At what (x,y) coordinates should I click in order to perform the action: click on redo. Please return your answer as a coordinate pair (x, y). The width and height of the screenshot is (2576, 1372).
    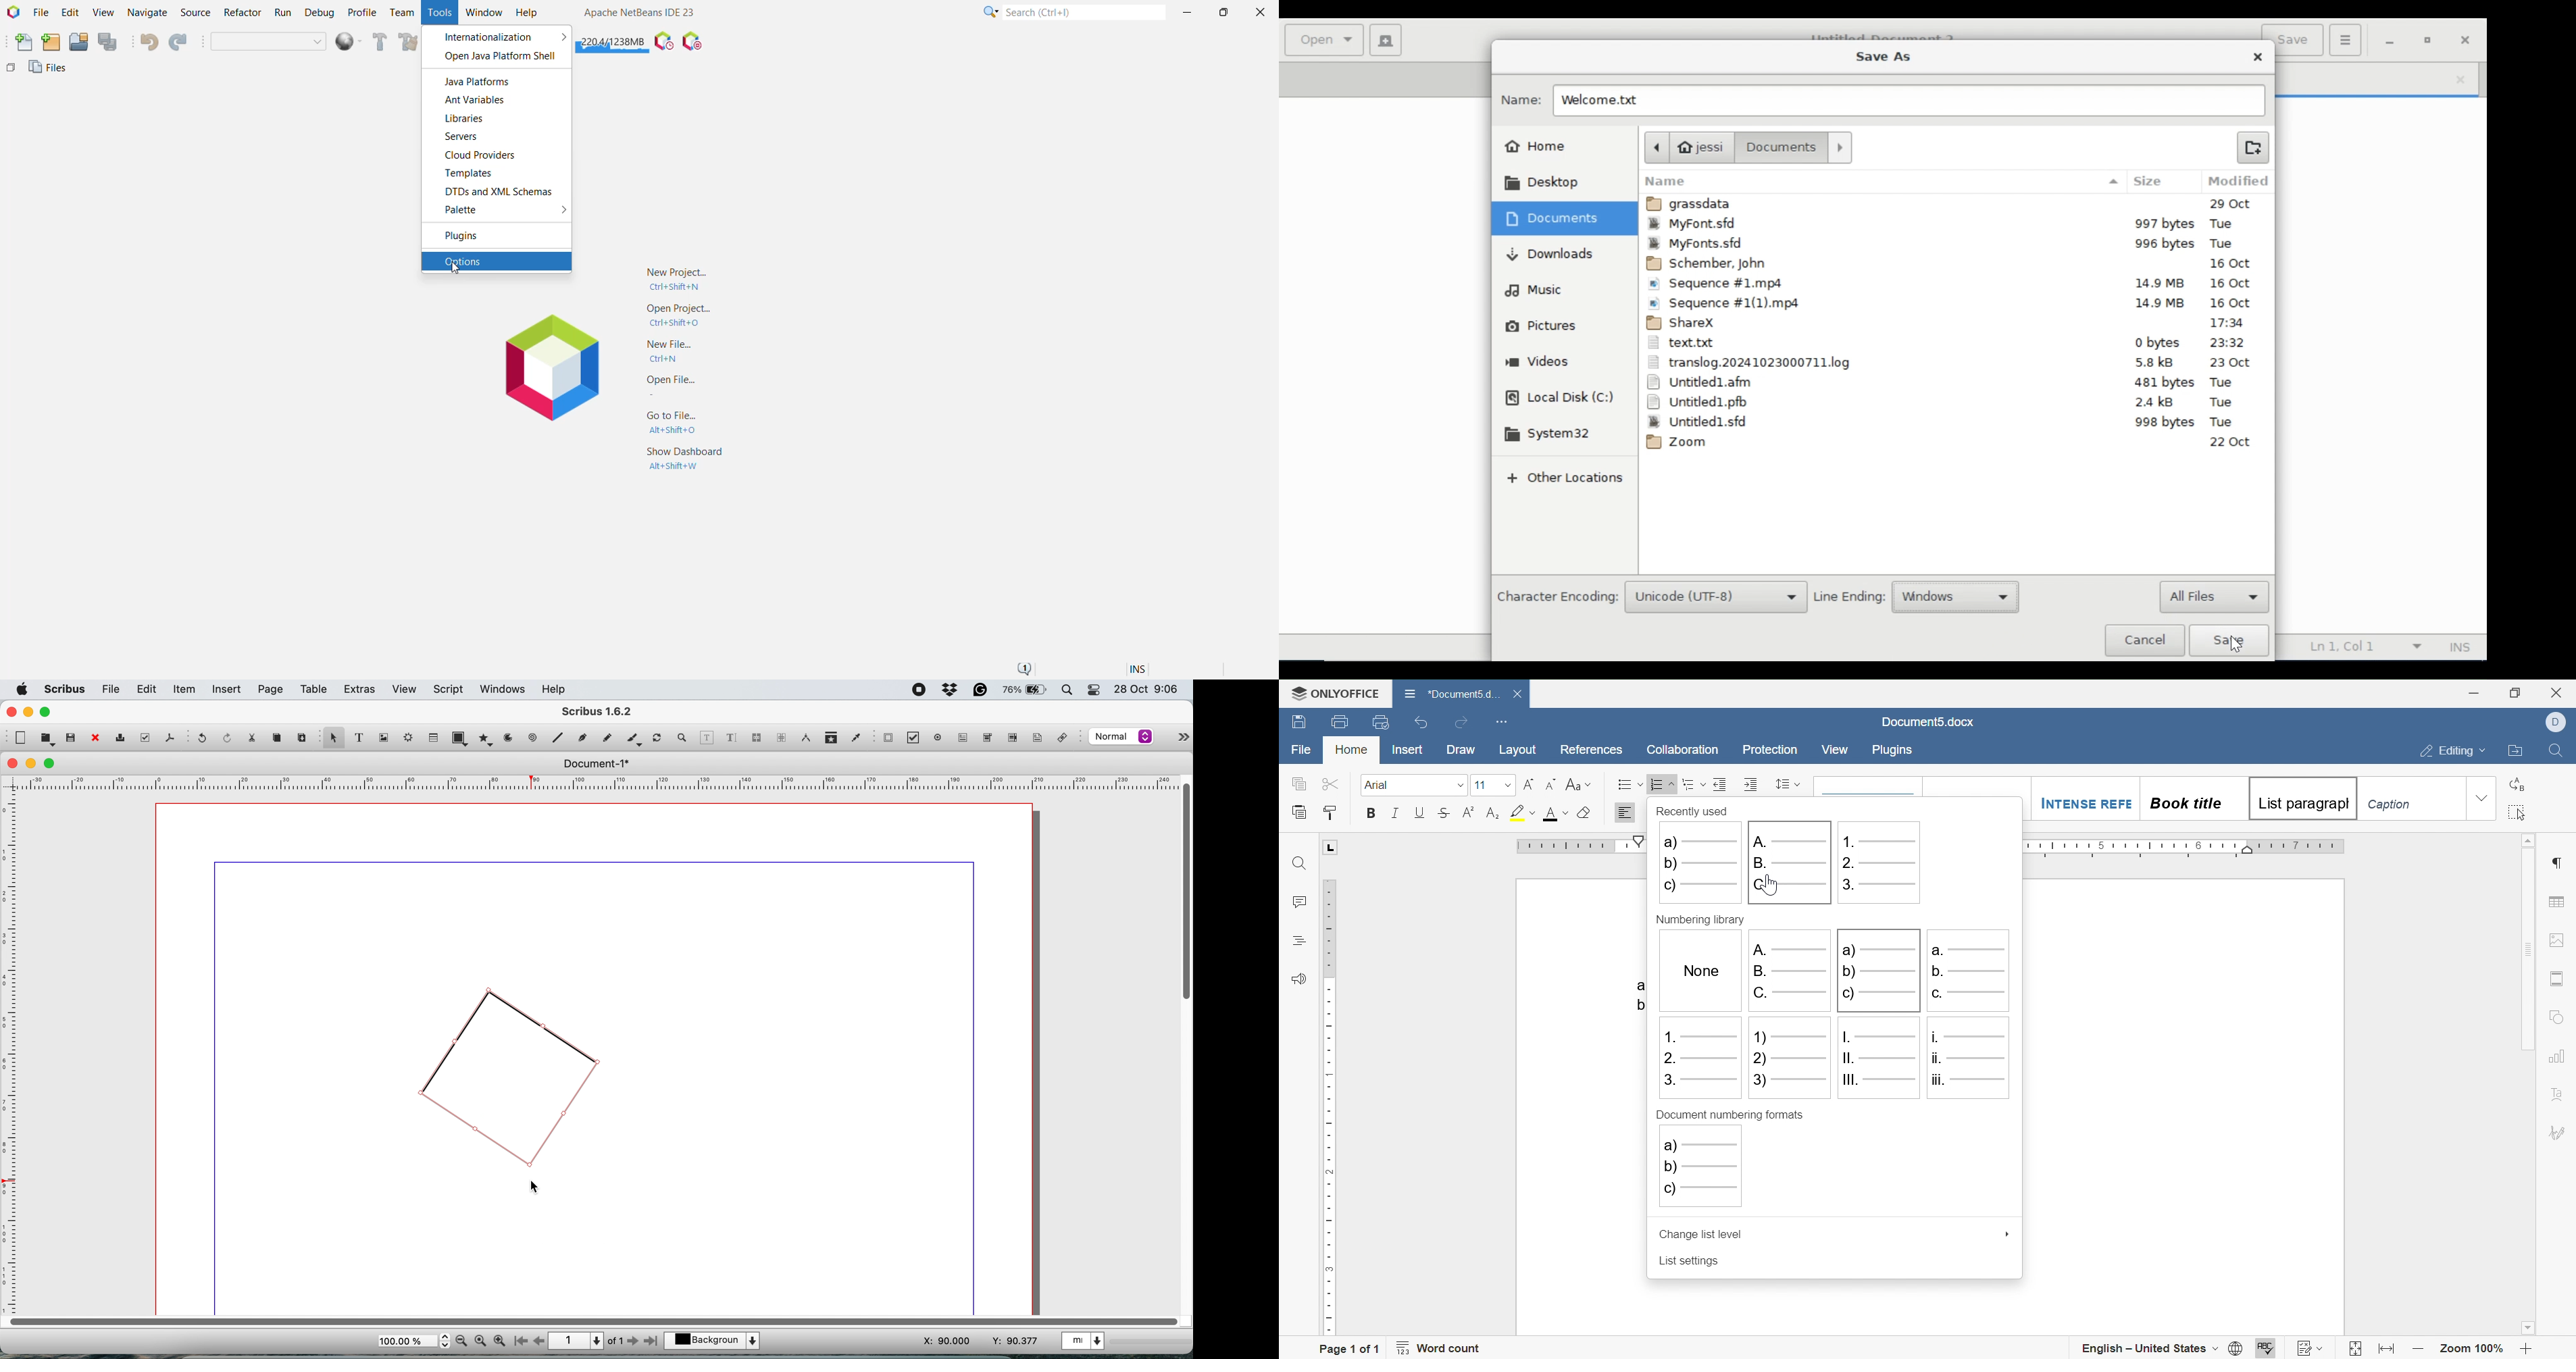
    Looking at the image, I should click on (1462, 722).